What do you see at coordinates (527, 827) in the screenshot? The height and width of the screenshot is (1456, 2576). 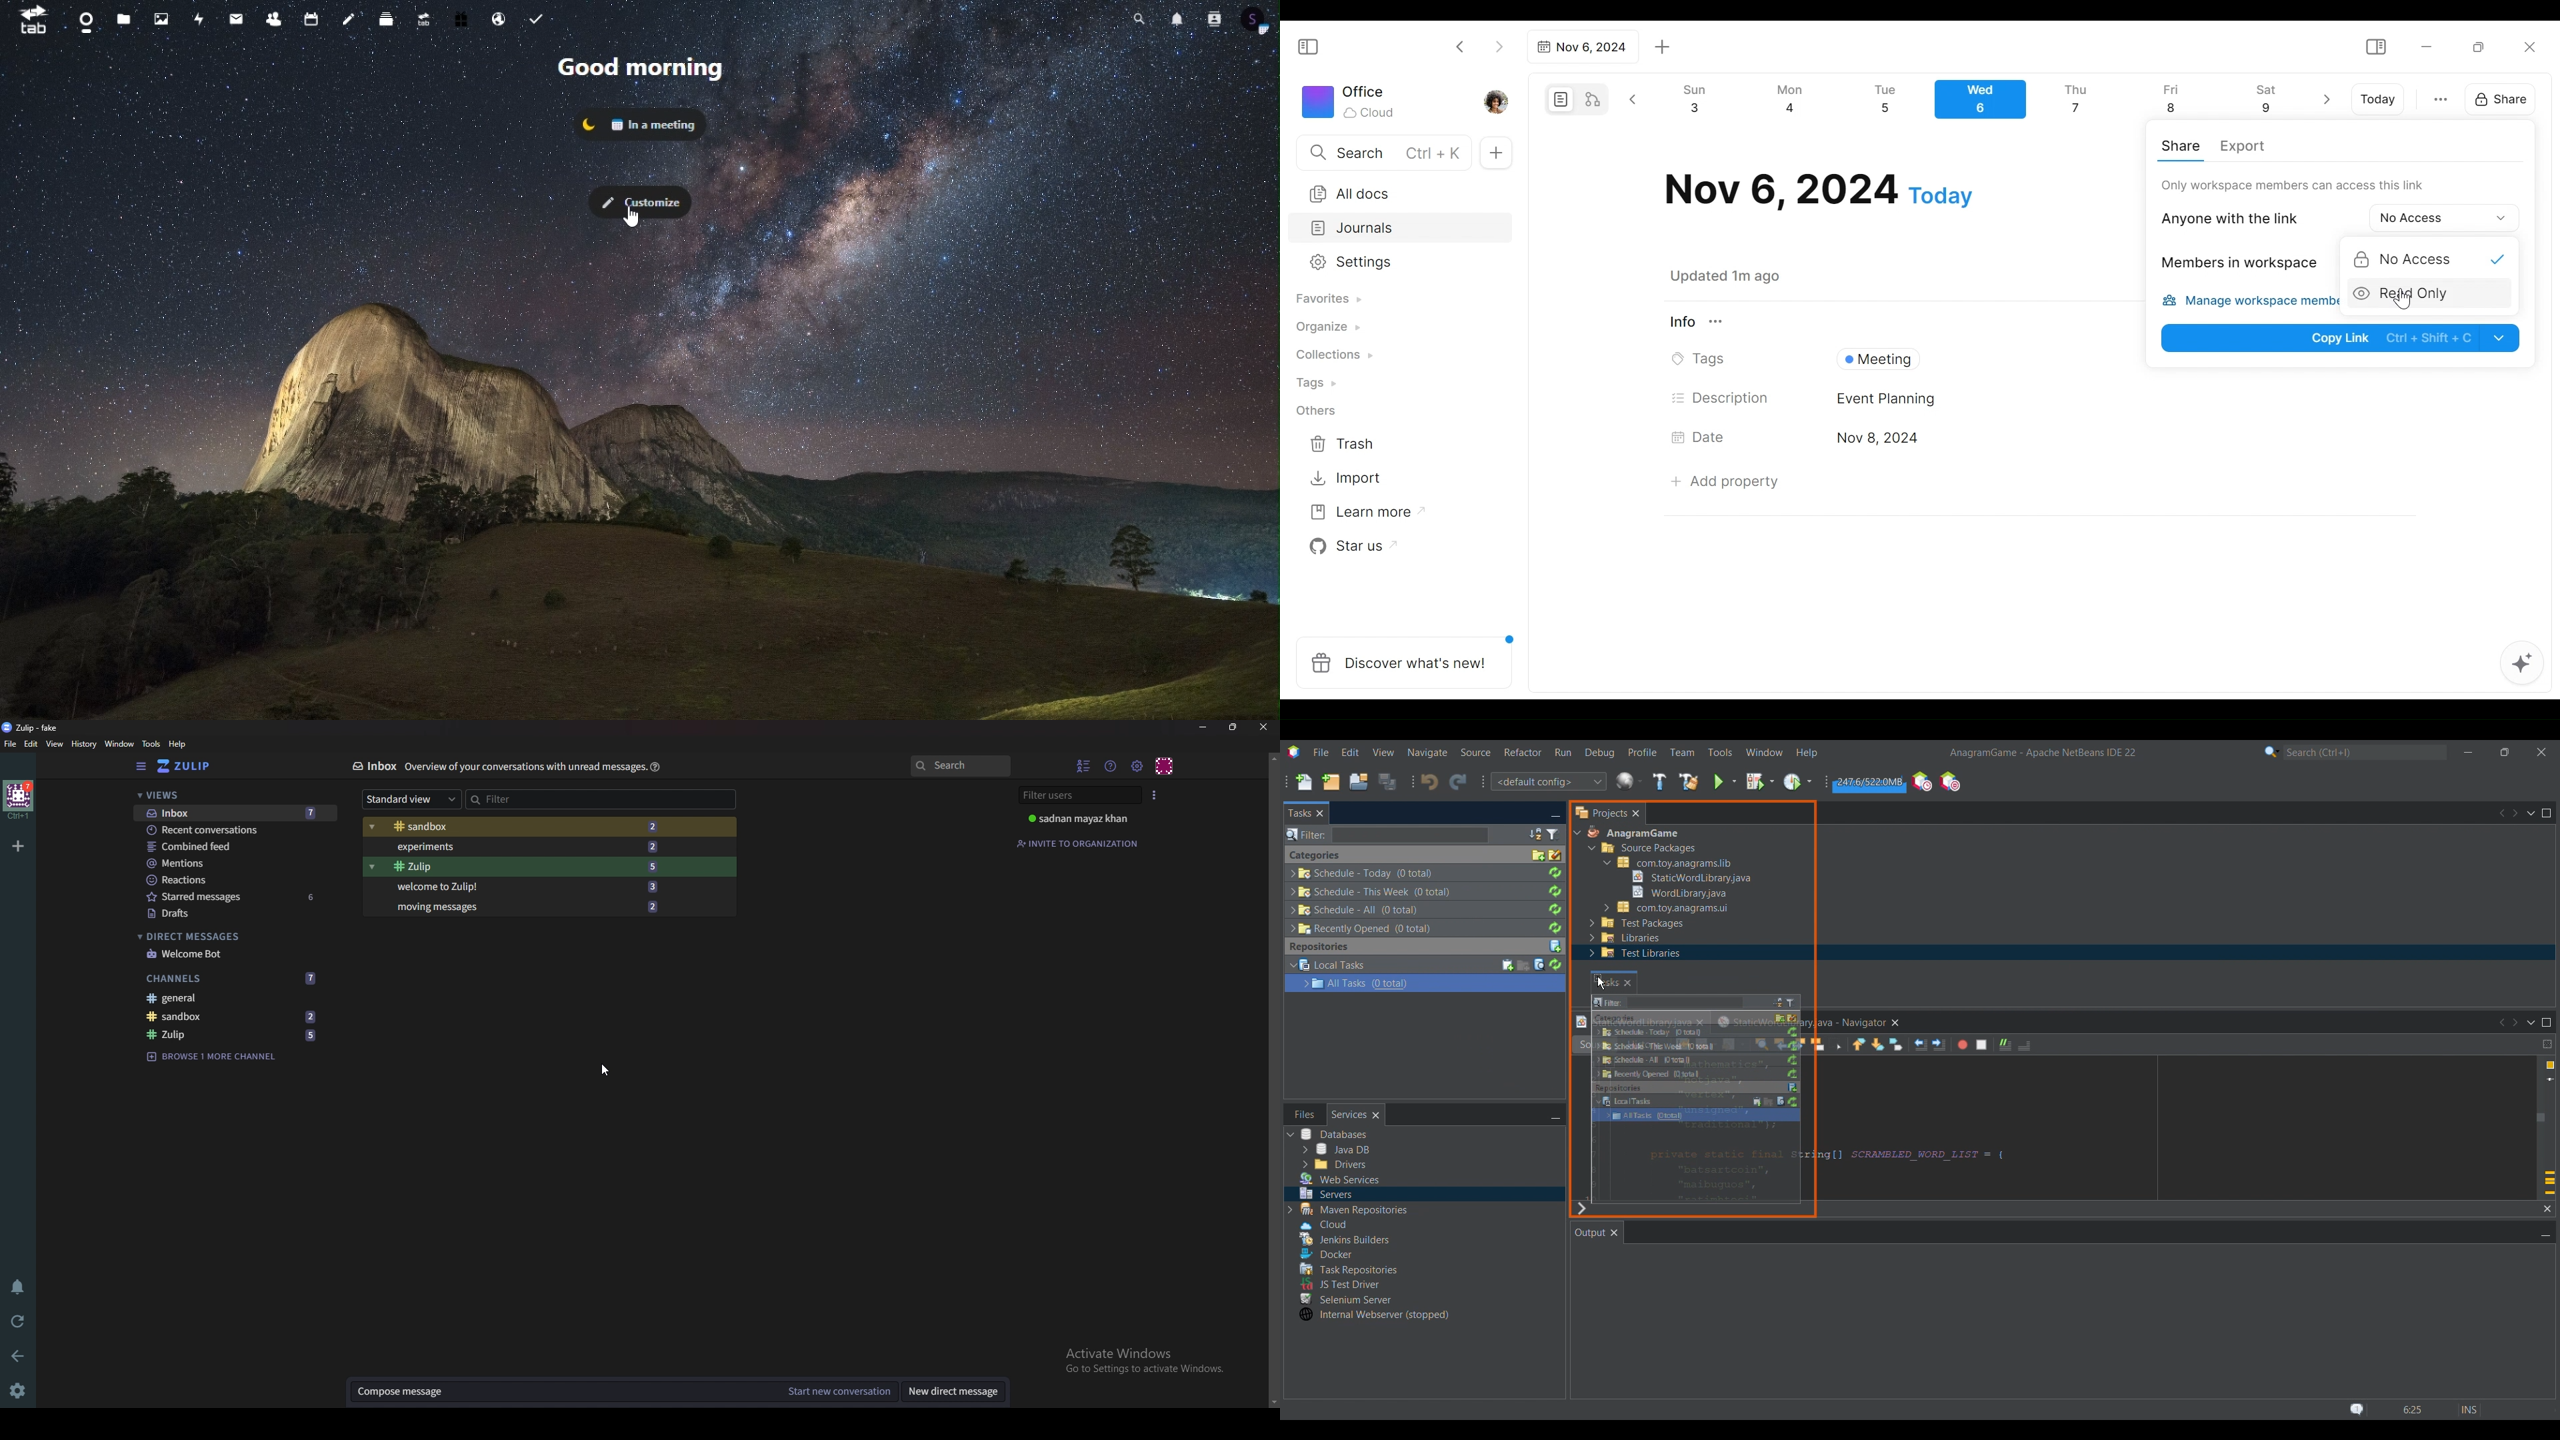 I see `Sandbox` at bounding box center [527, 827].